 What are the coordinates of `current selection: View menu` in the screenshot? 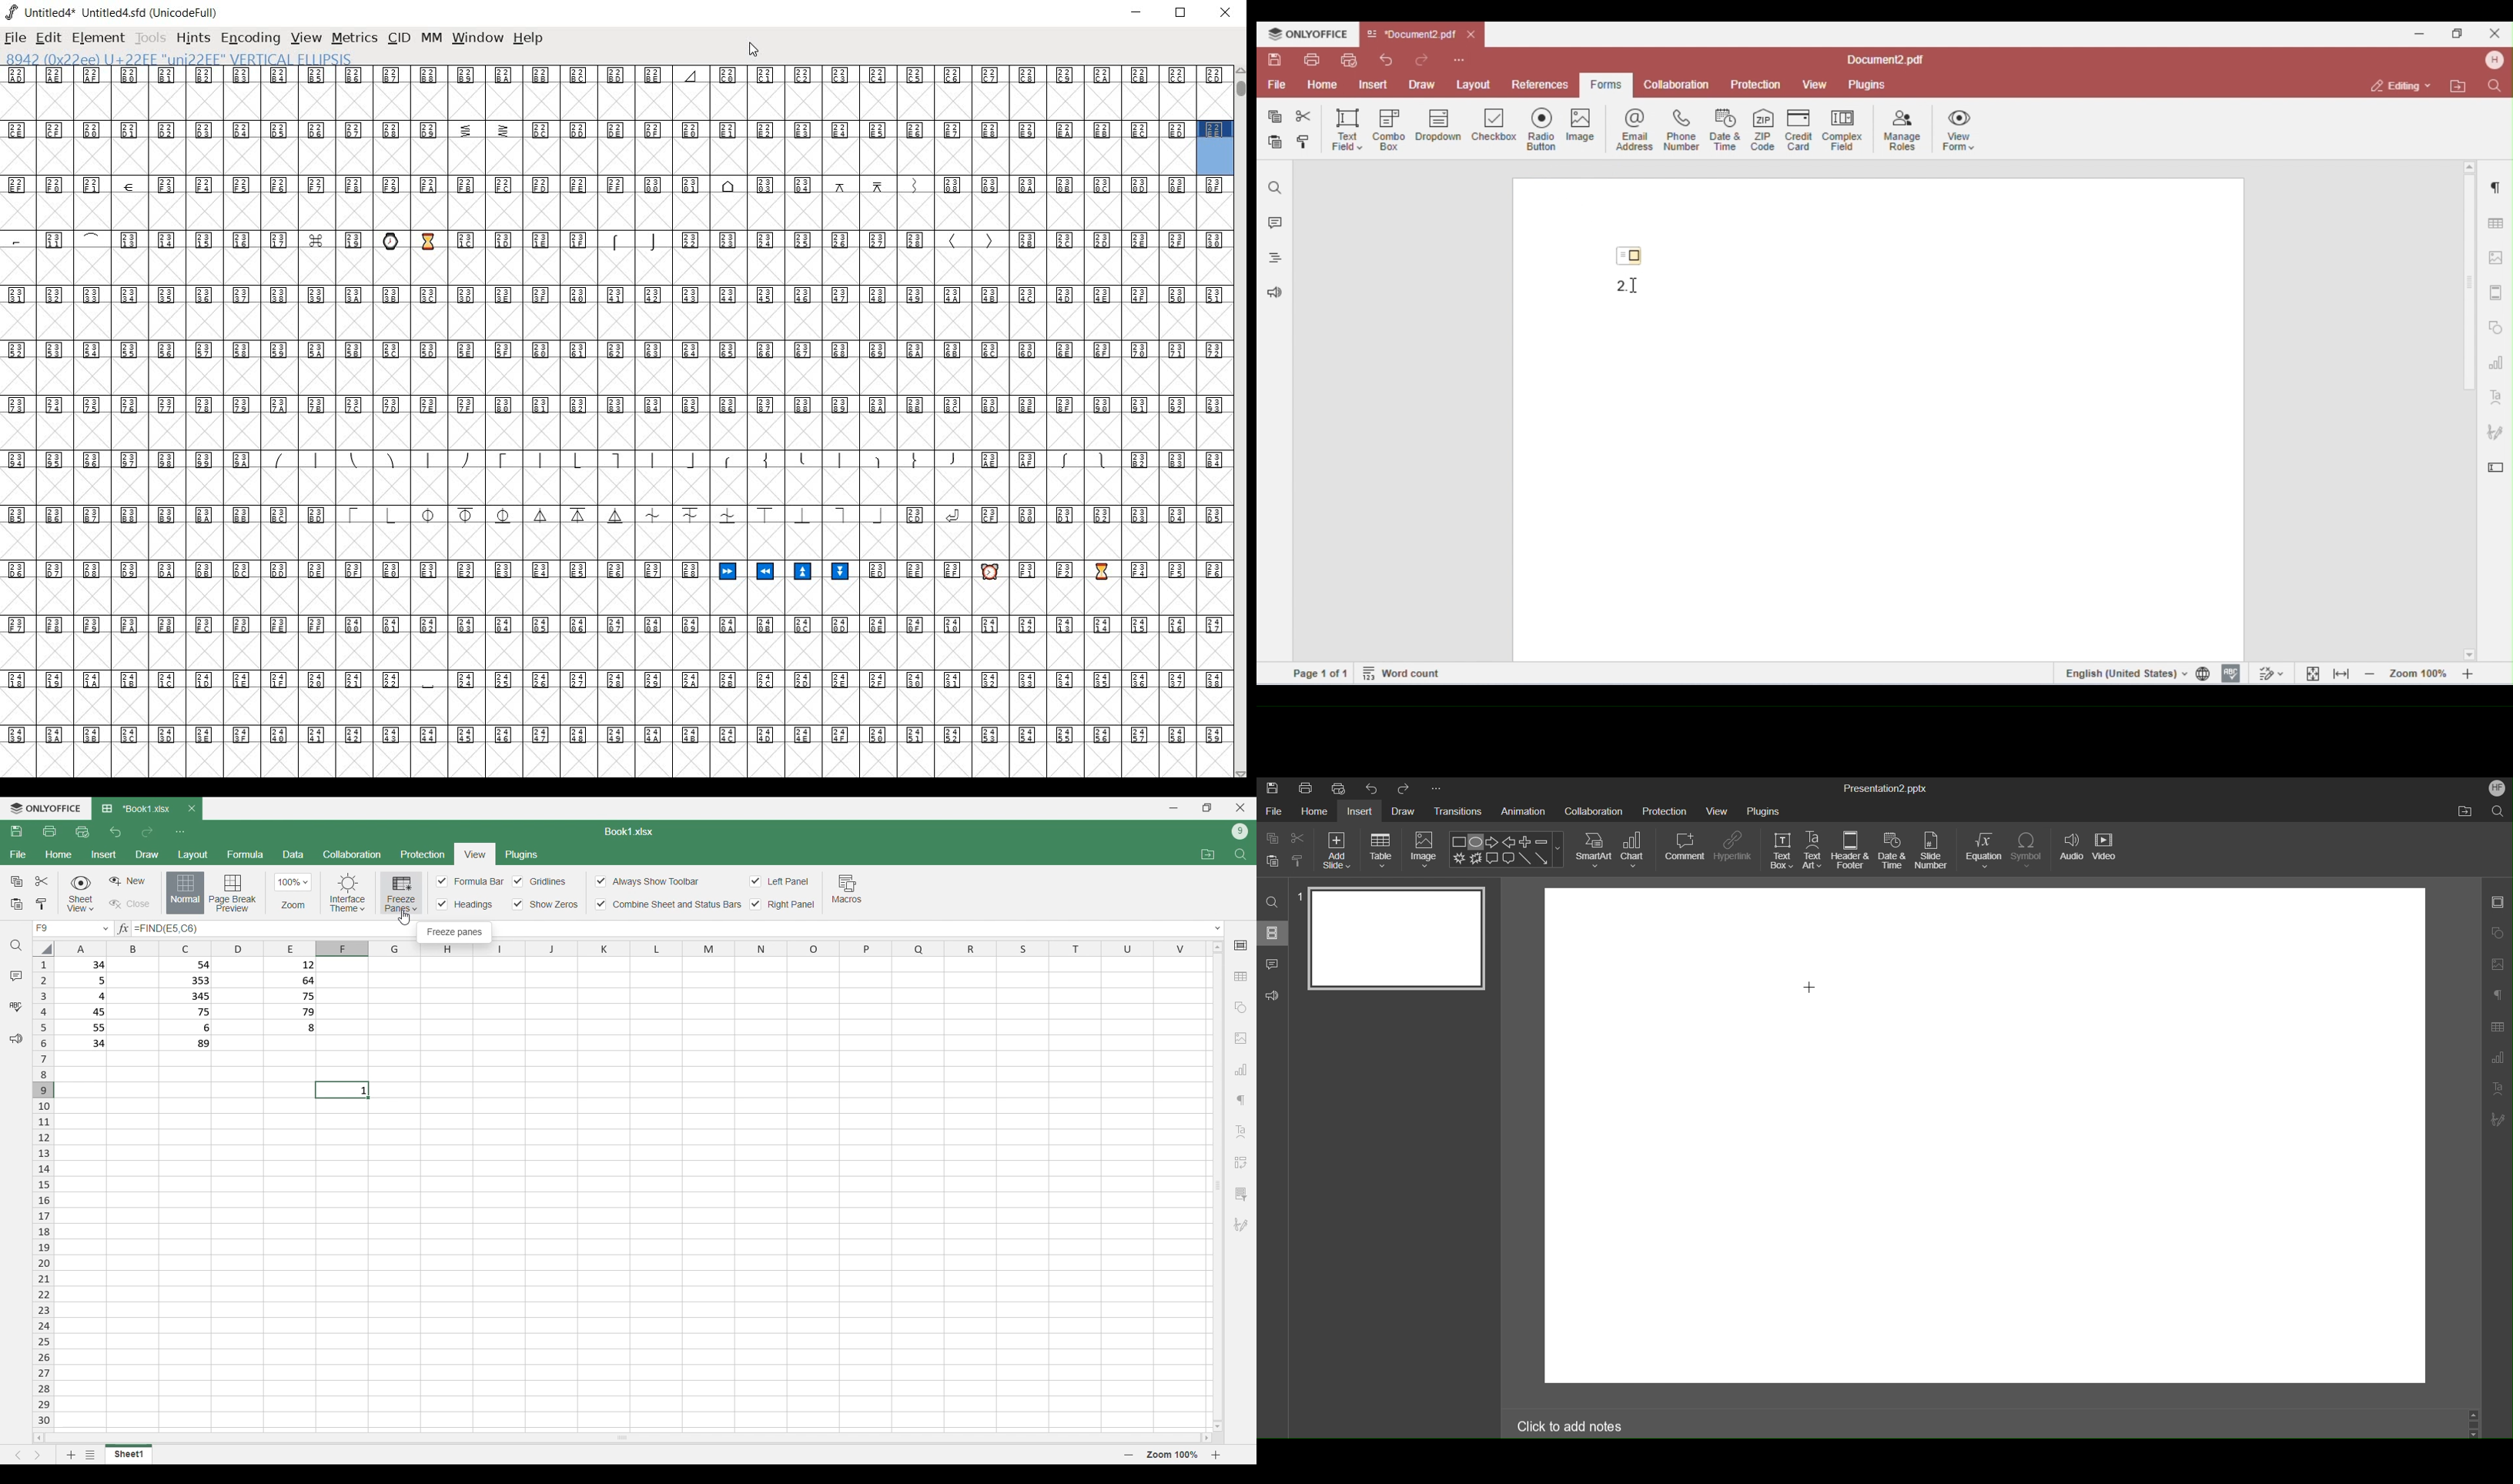 It's located at (476, 852).